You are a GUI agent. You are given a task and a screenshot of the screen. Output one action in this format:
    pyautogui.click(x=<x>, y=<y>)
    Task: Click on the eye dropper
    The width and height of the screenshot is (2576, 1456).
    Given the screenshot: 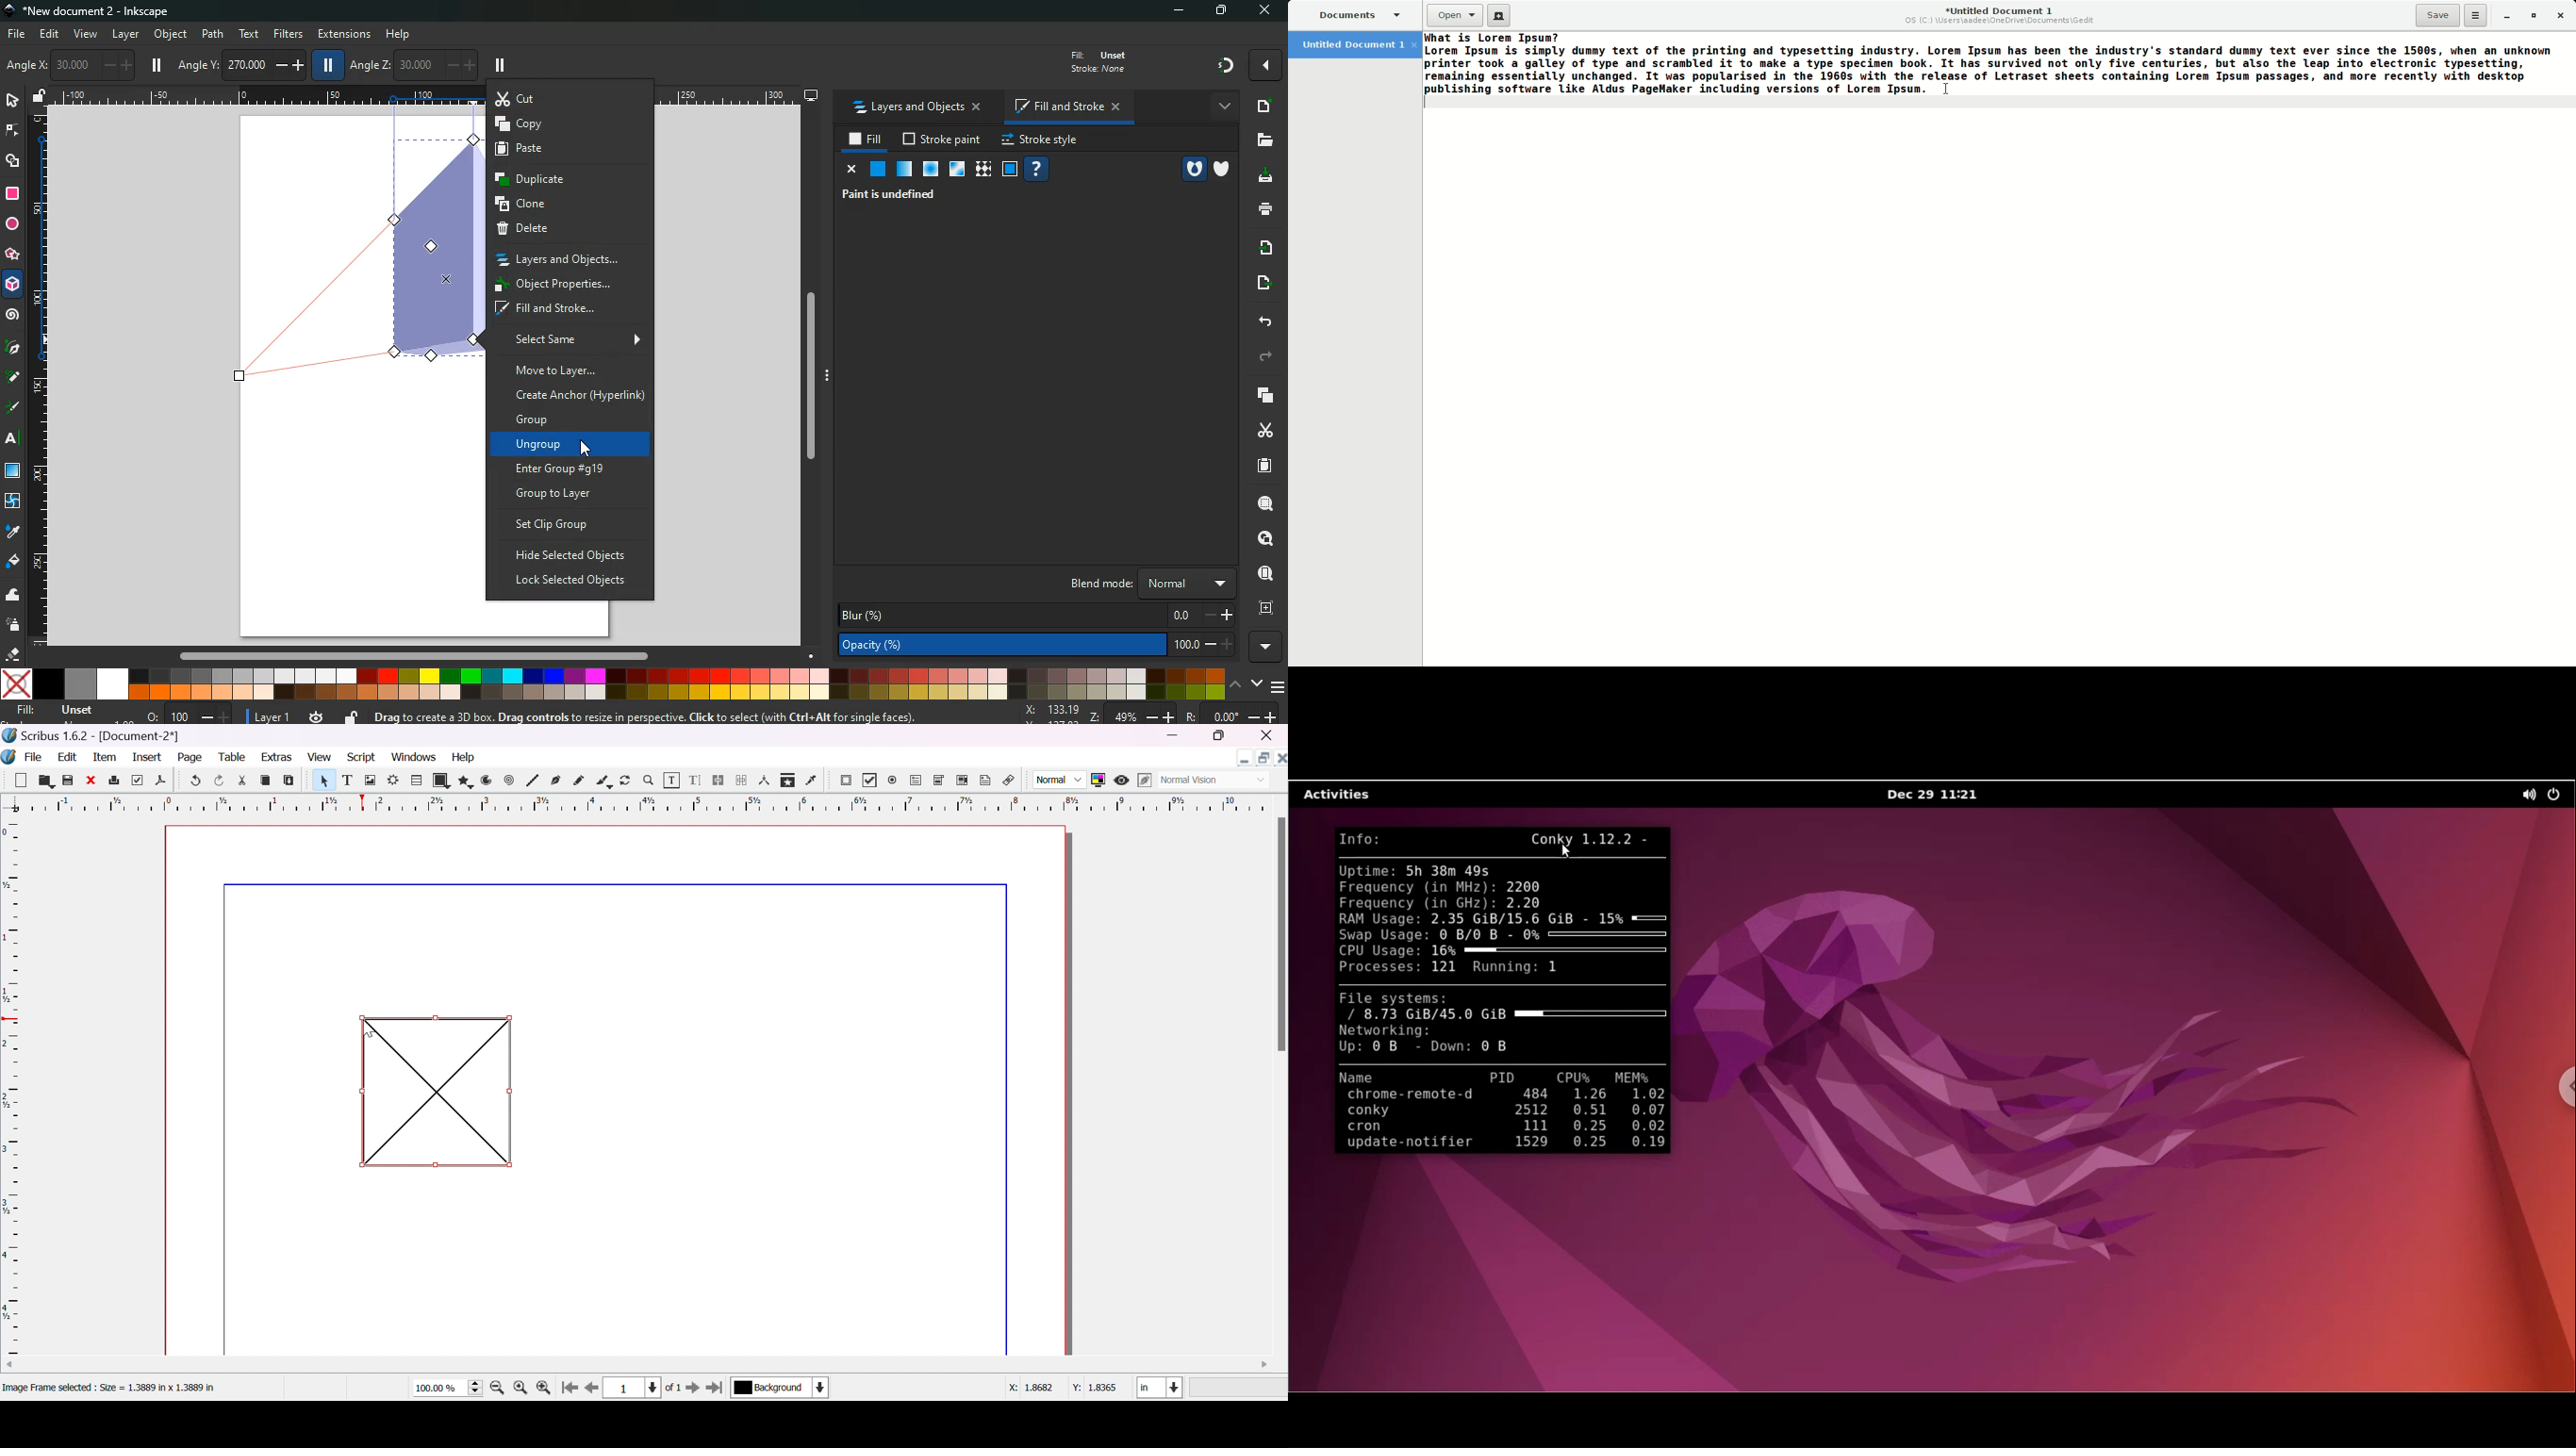 What is the action you would take?
    pyautogui.click(x=813, y=780)
    